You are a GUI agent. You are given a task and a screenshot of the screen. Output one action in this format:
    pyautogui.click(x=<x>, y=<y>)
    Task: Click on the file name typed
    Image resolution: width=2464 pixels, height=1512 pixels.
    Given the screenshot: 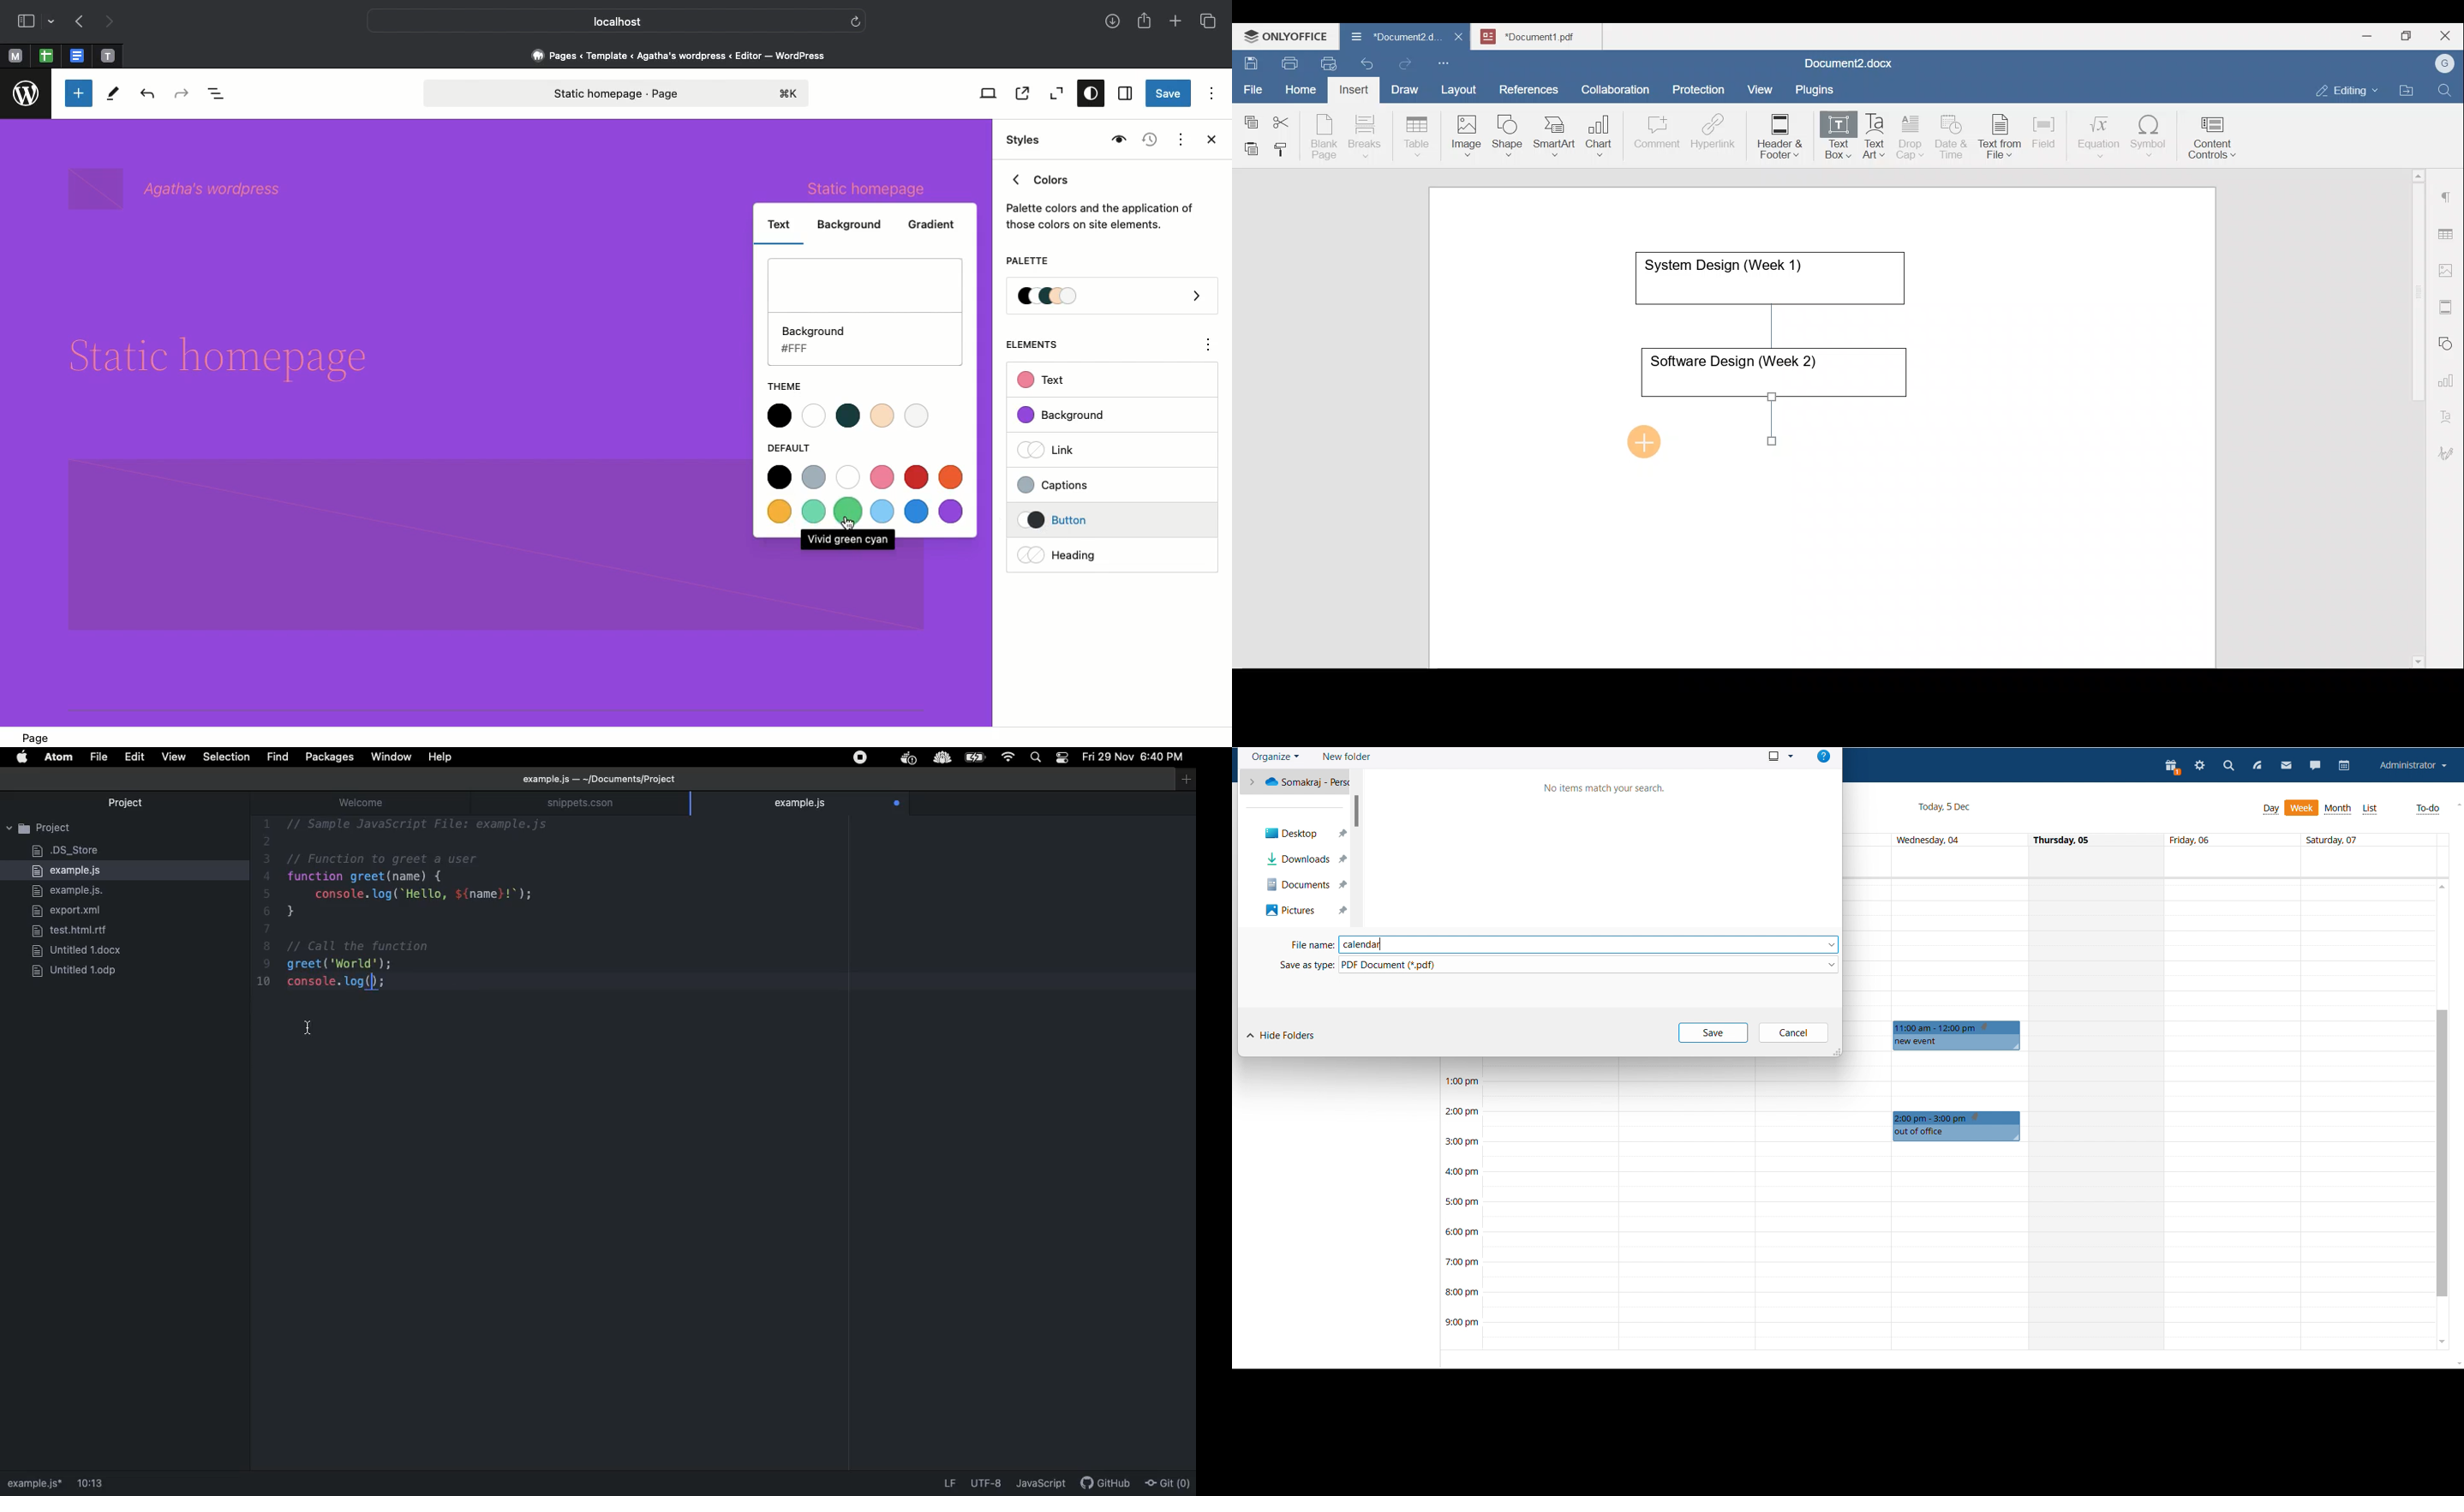 What is the action you would take?
    pyautogui.click(x=1564, y=945)
    